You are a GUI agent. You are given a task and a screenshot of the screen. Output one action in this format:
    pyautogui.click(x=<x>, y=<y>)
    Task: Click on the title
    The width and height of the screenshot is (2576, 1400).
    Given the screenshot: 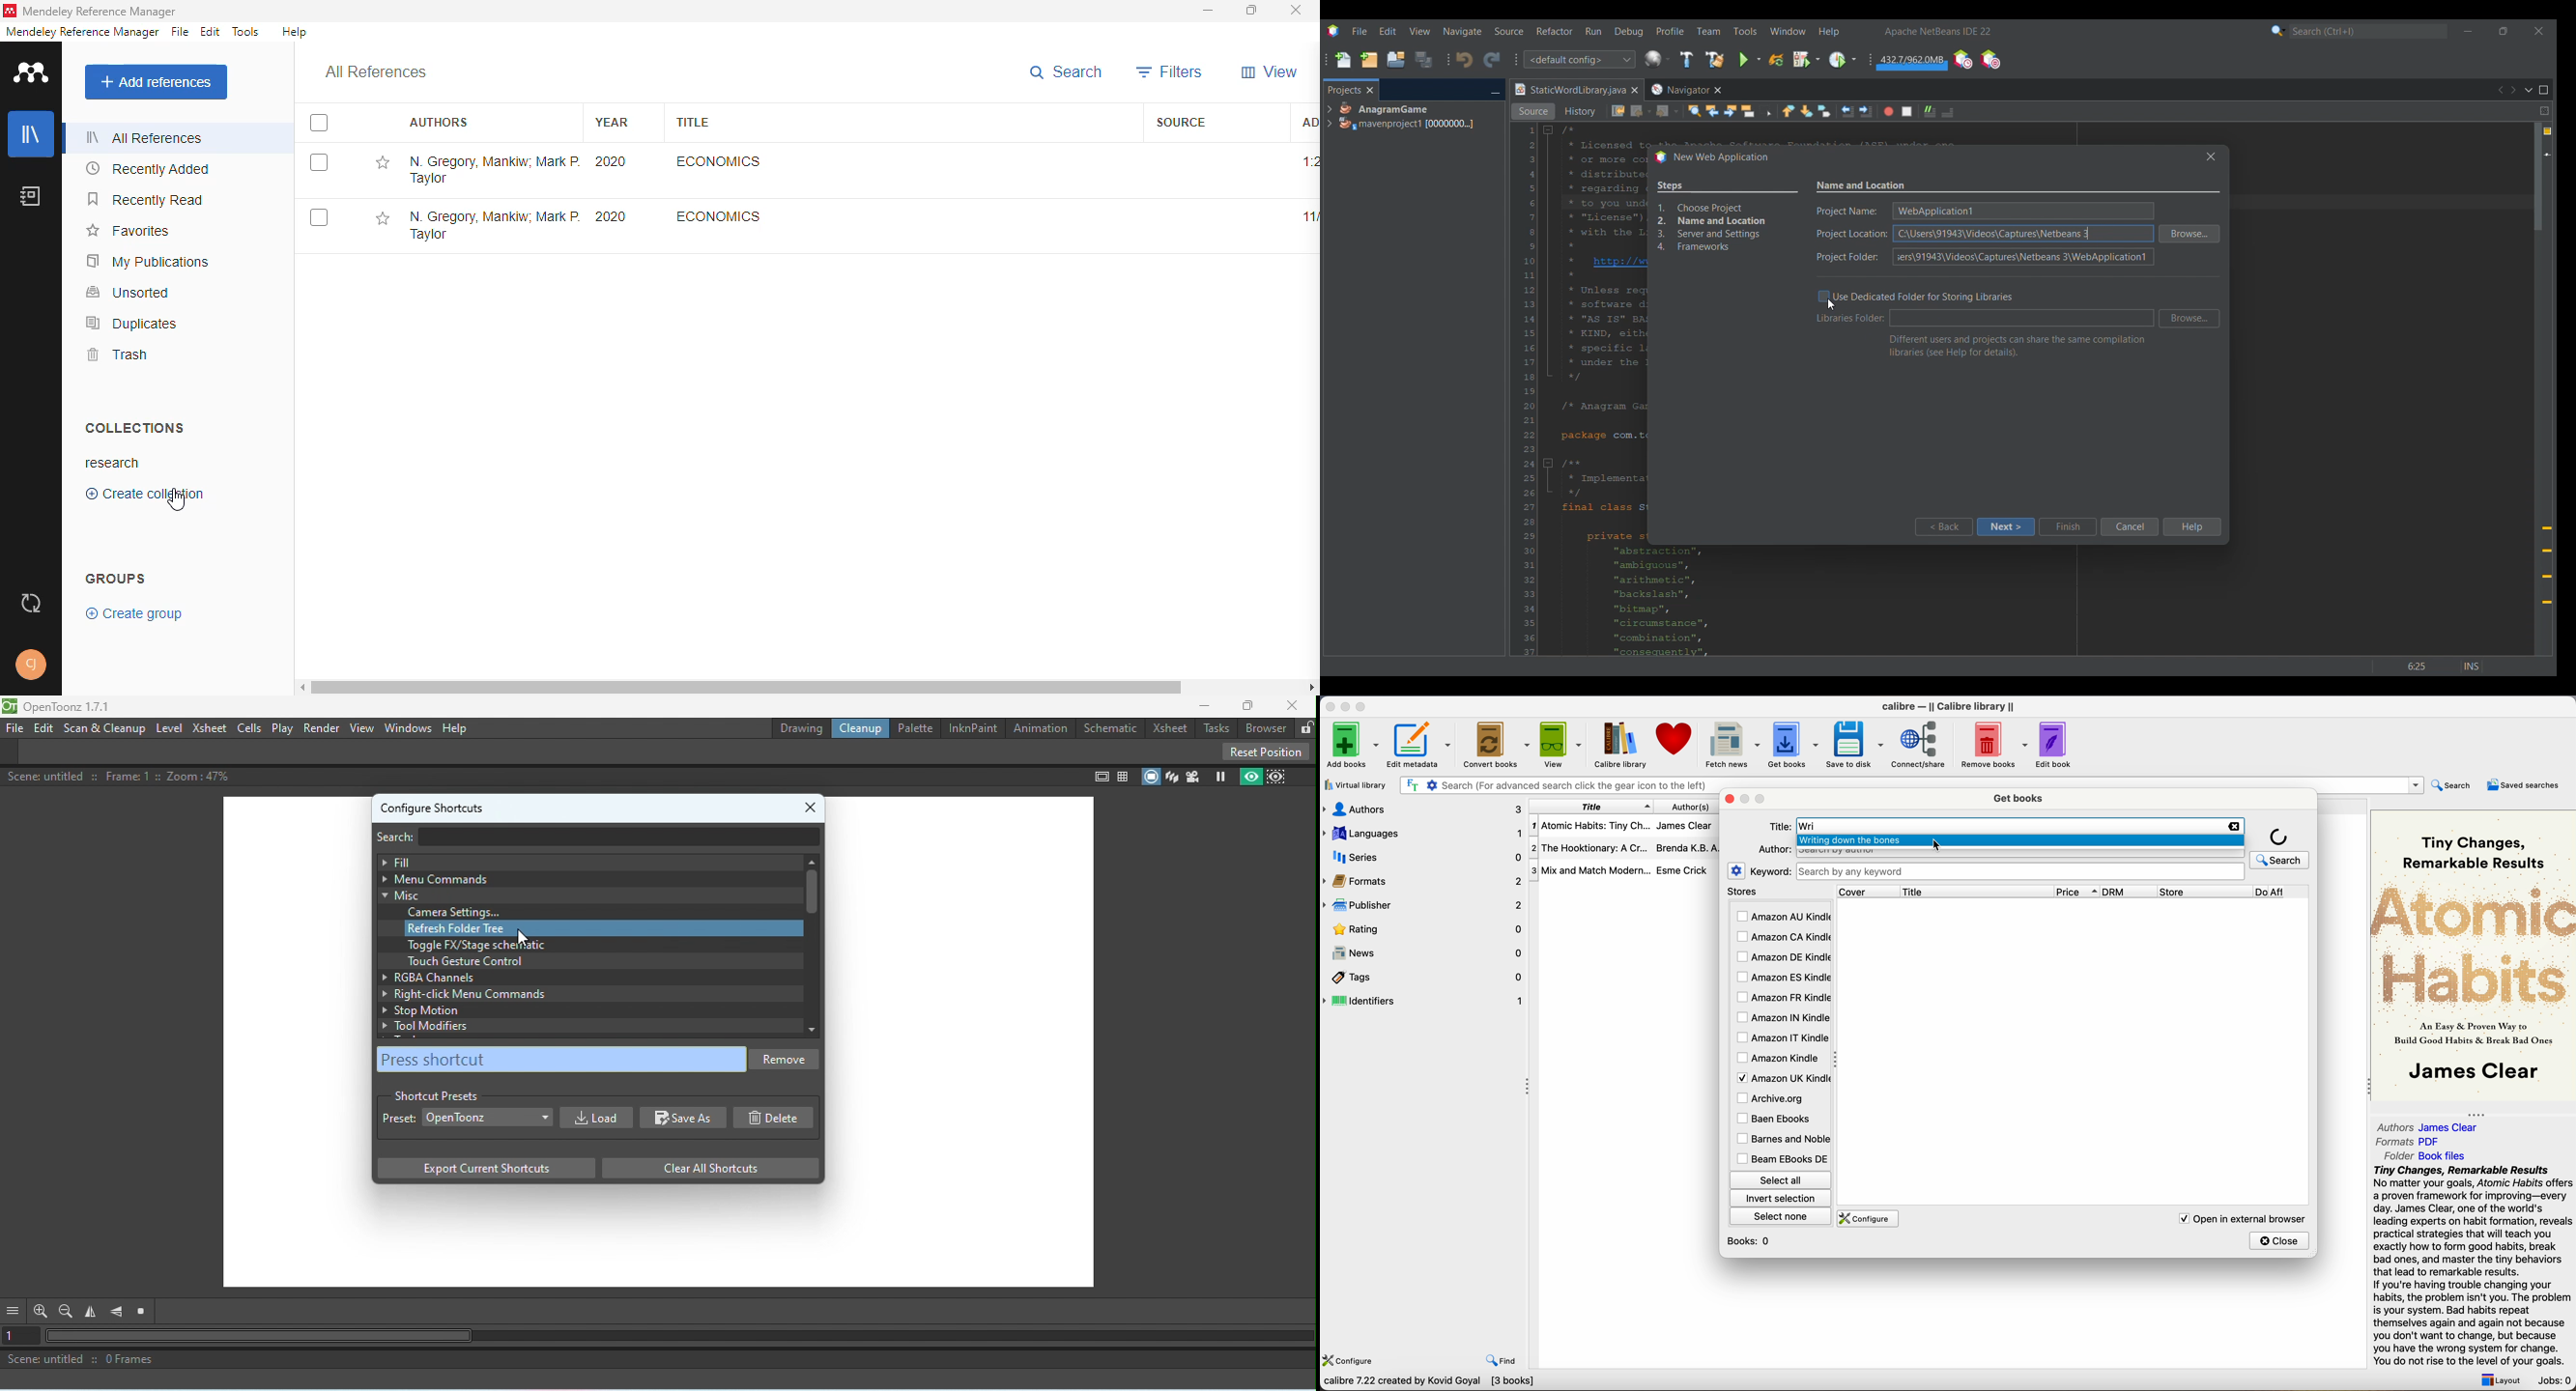 What is the action you would take?
    pyautogui.click(x=1976, y=891)
    